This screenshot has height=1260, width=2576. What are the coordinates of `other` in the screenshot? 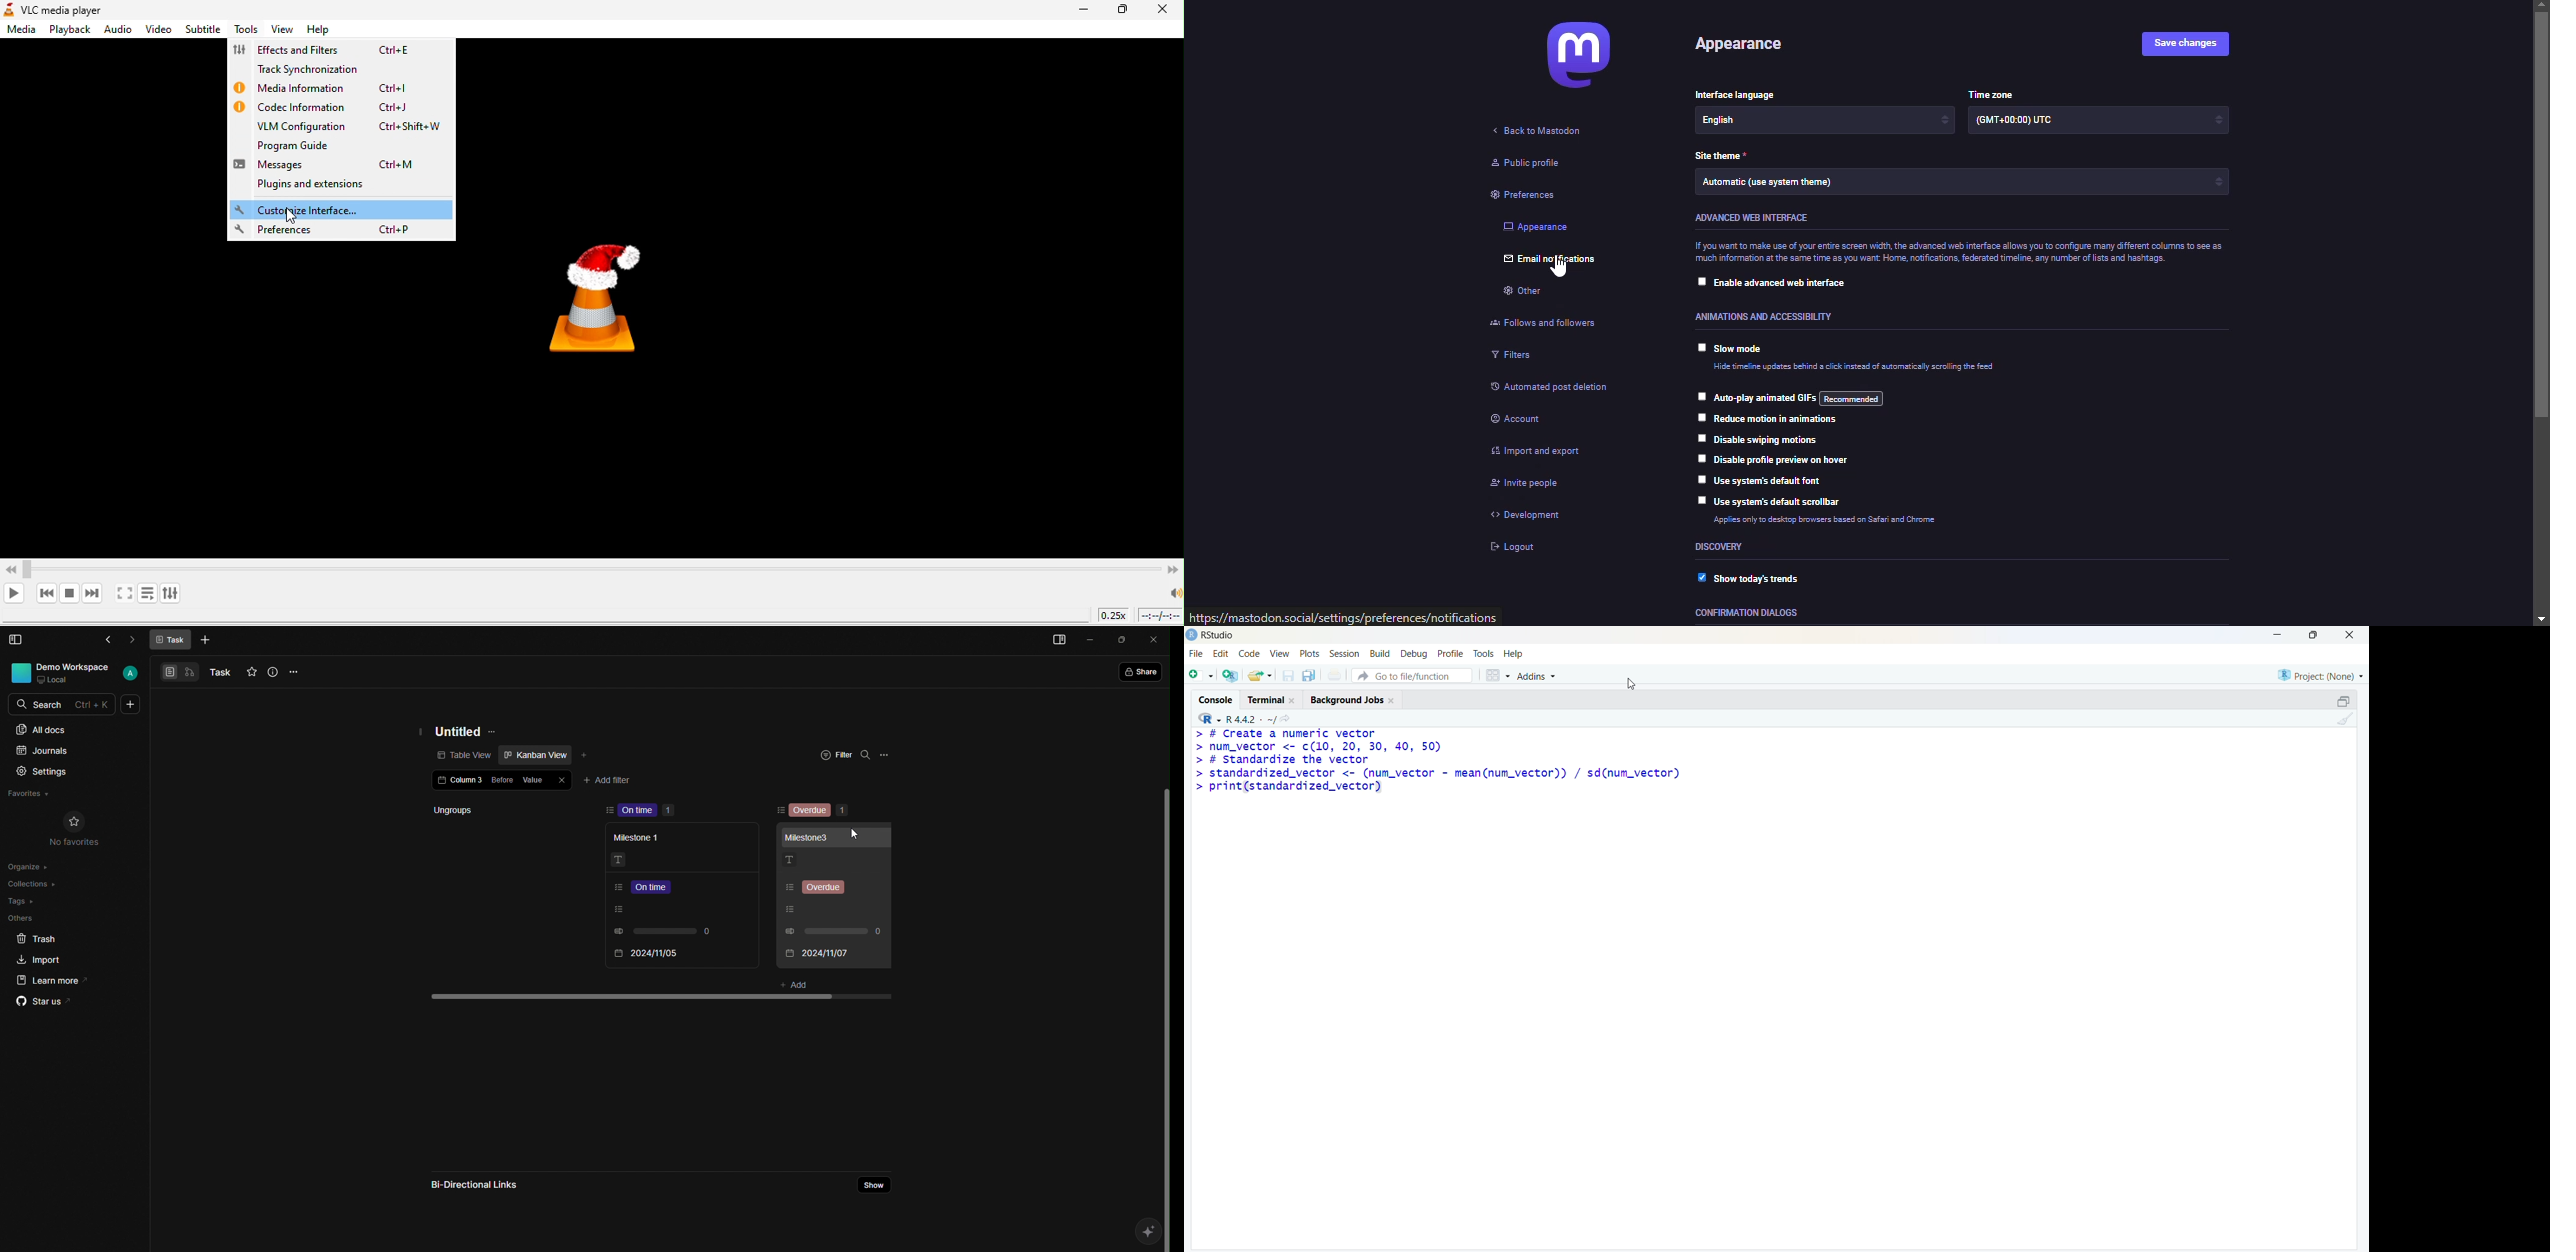 It's located at (1523, 294).